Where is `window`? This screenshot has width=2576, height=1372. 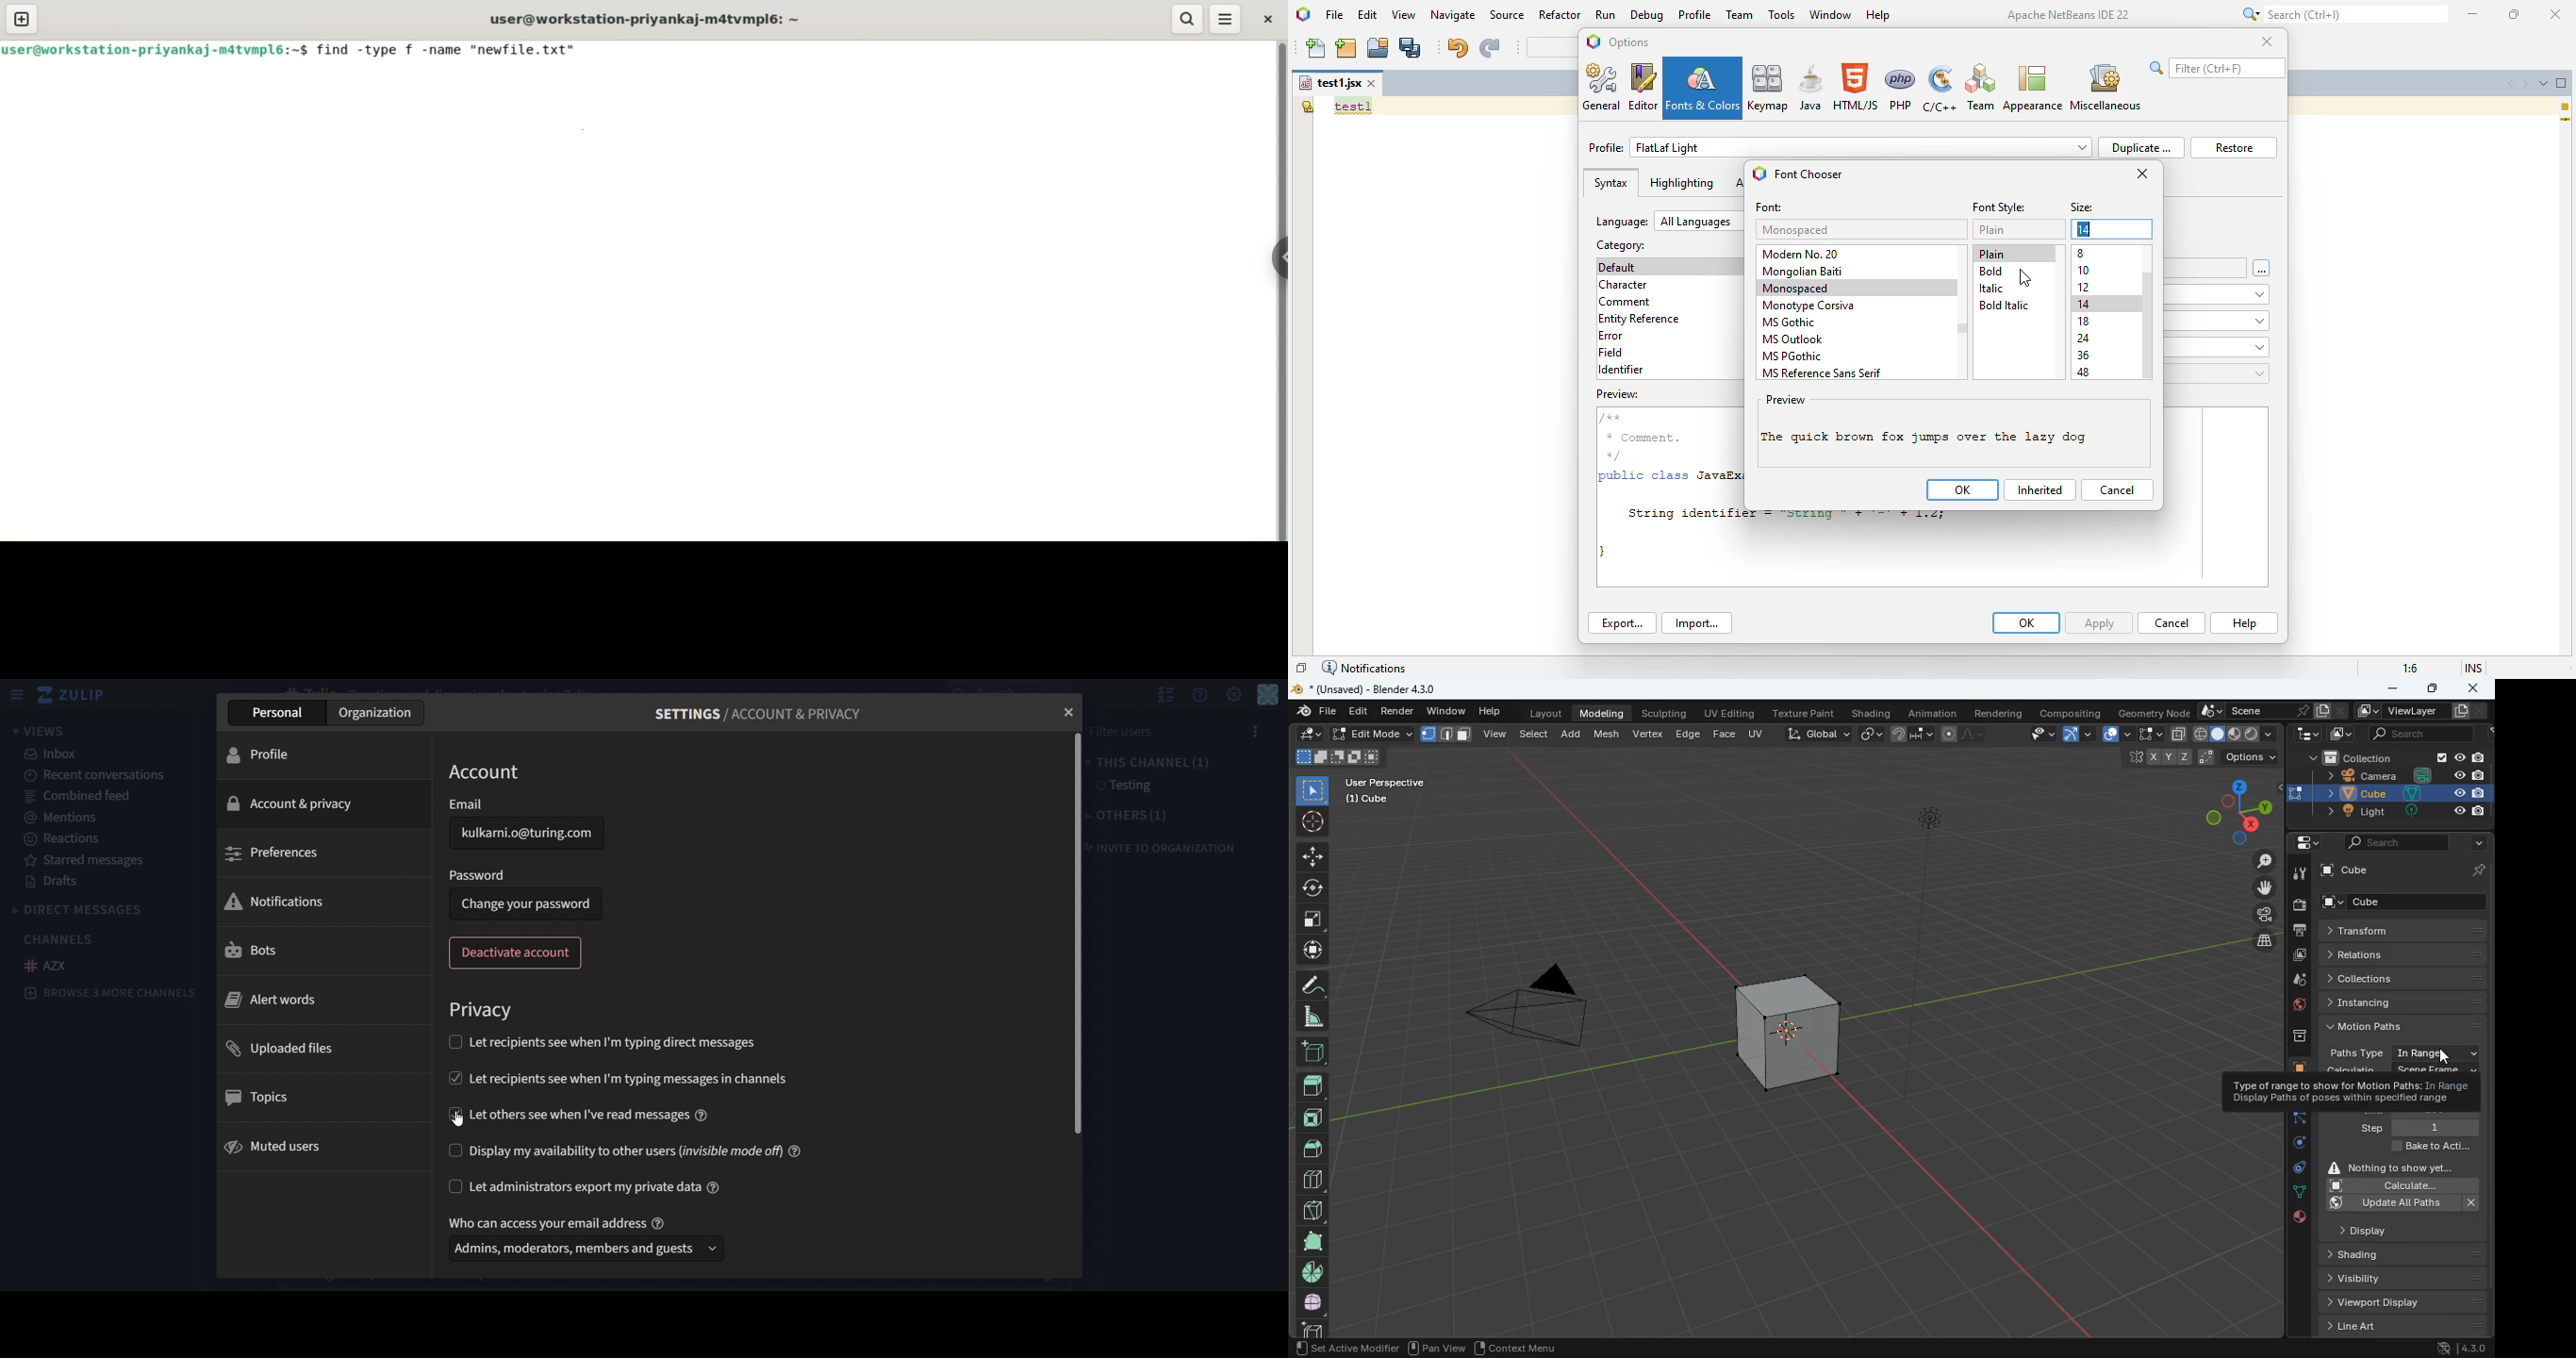
window is located at coordinates (1448, 712).